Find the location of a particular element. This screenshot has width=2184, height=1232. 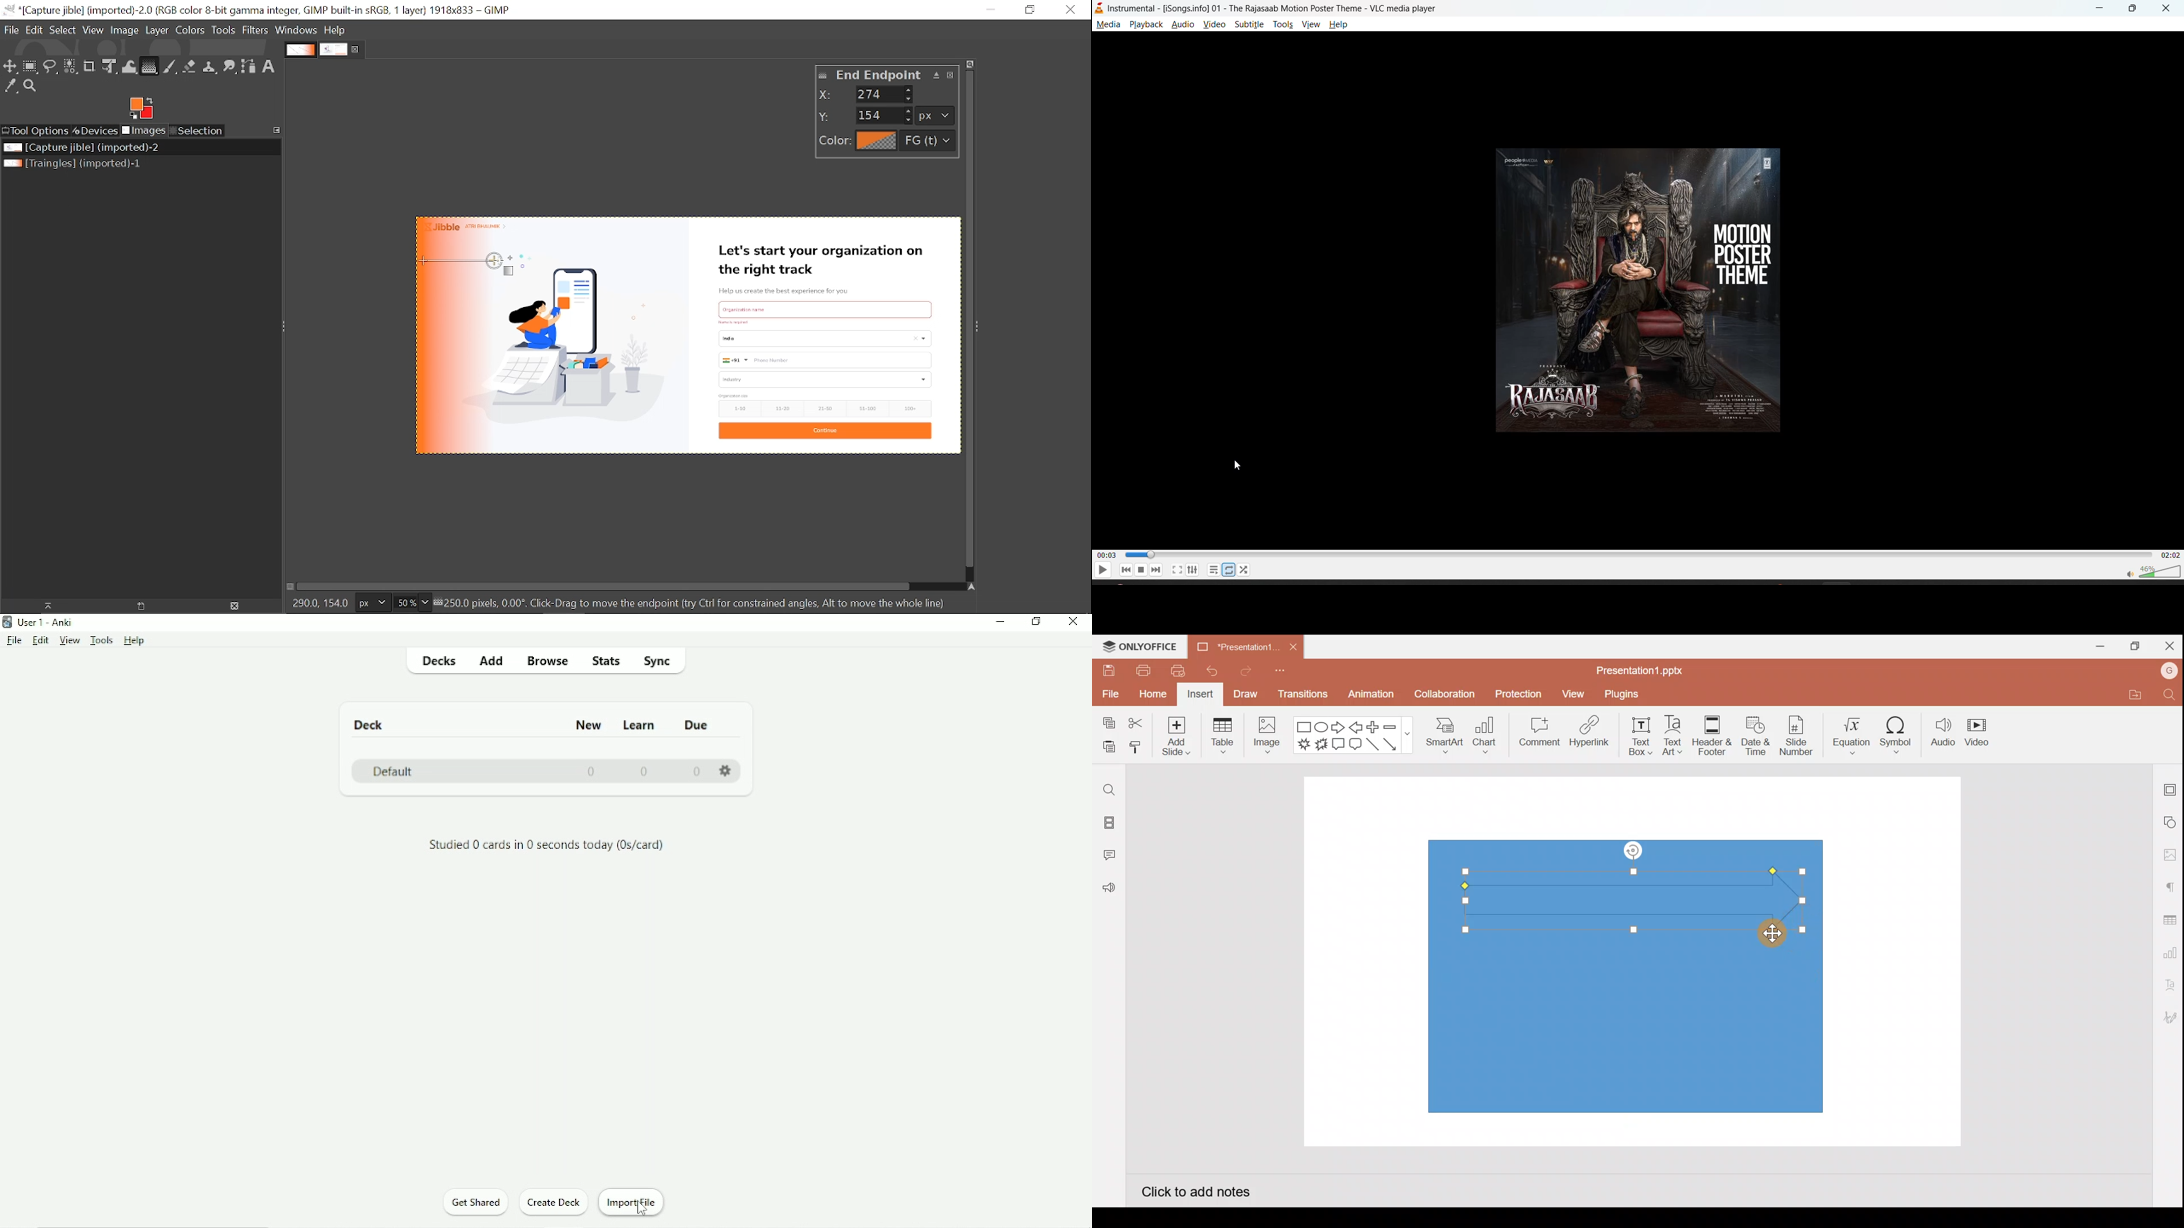

Minus is located at coordinates (1396, 726).